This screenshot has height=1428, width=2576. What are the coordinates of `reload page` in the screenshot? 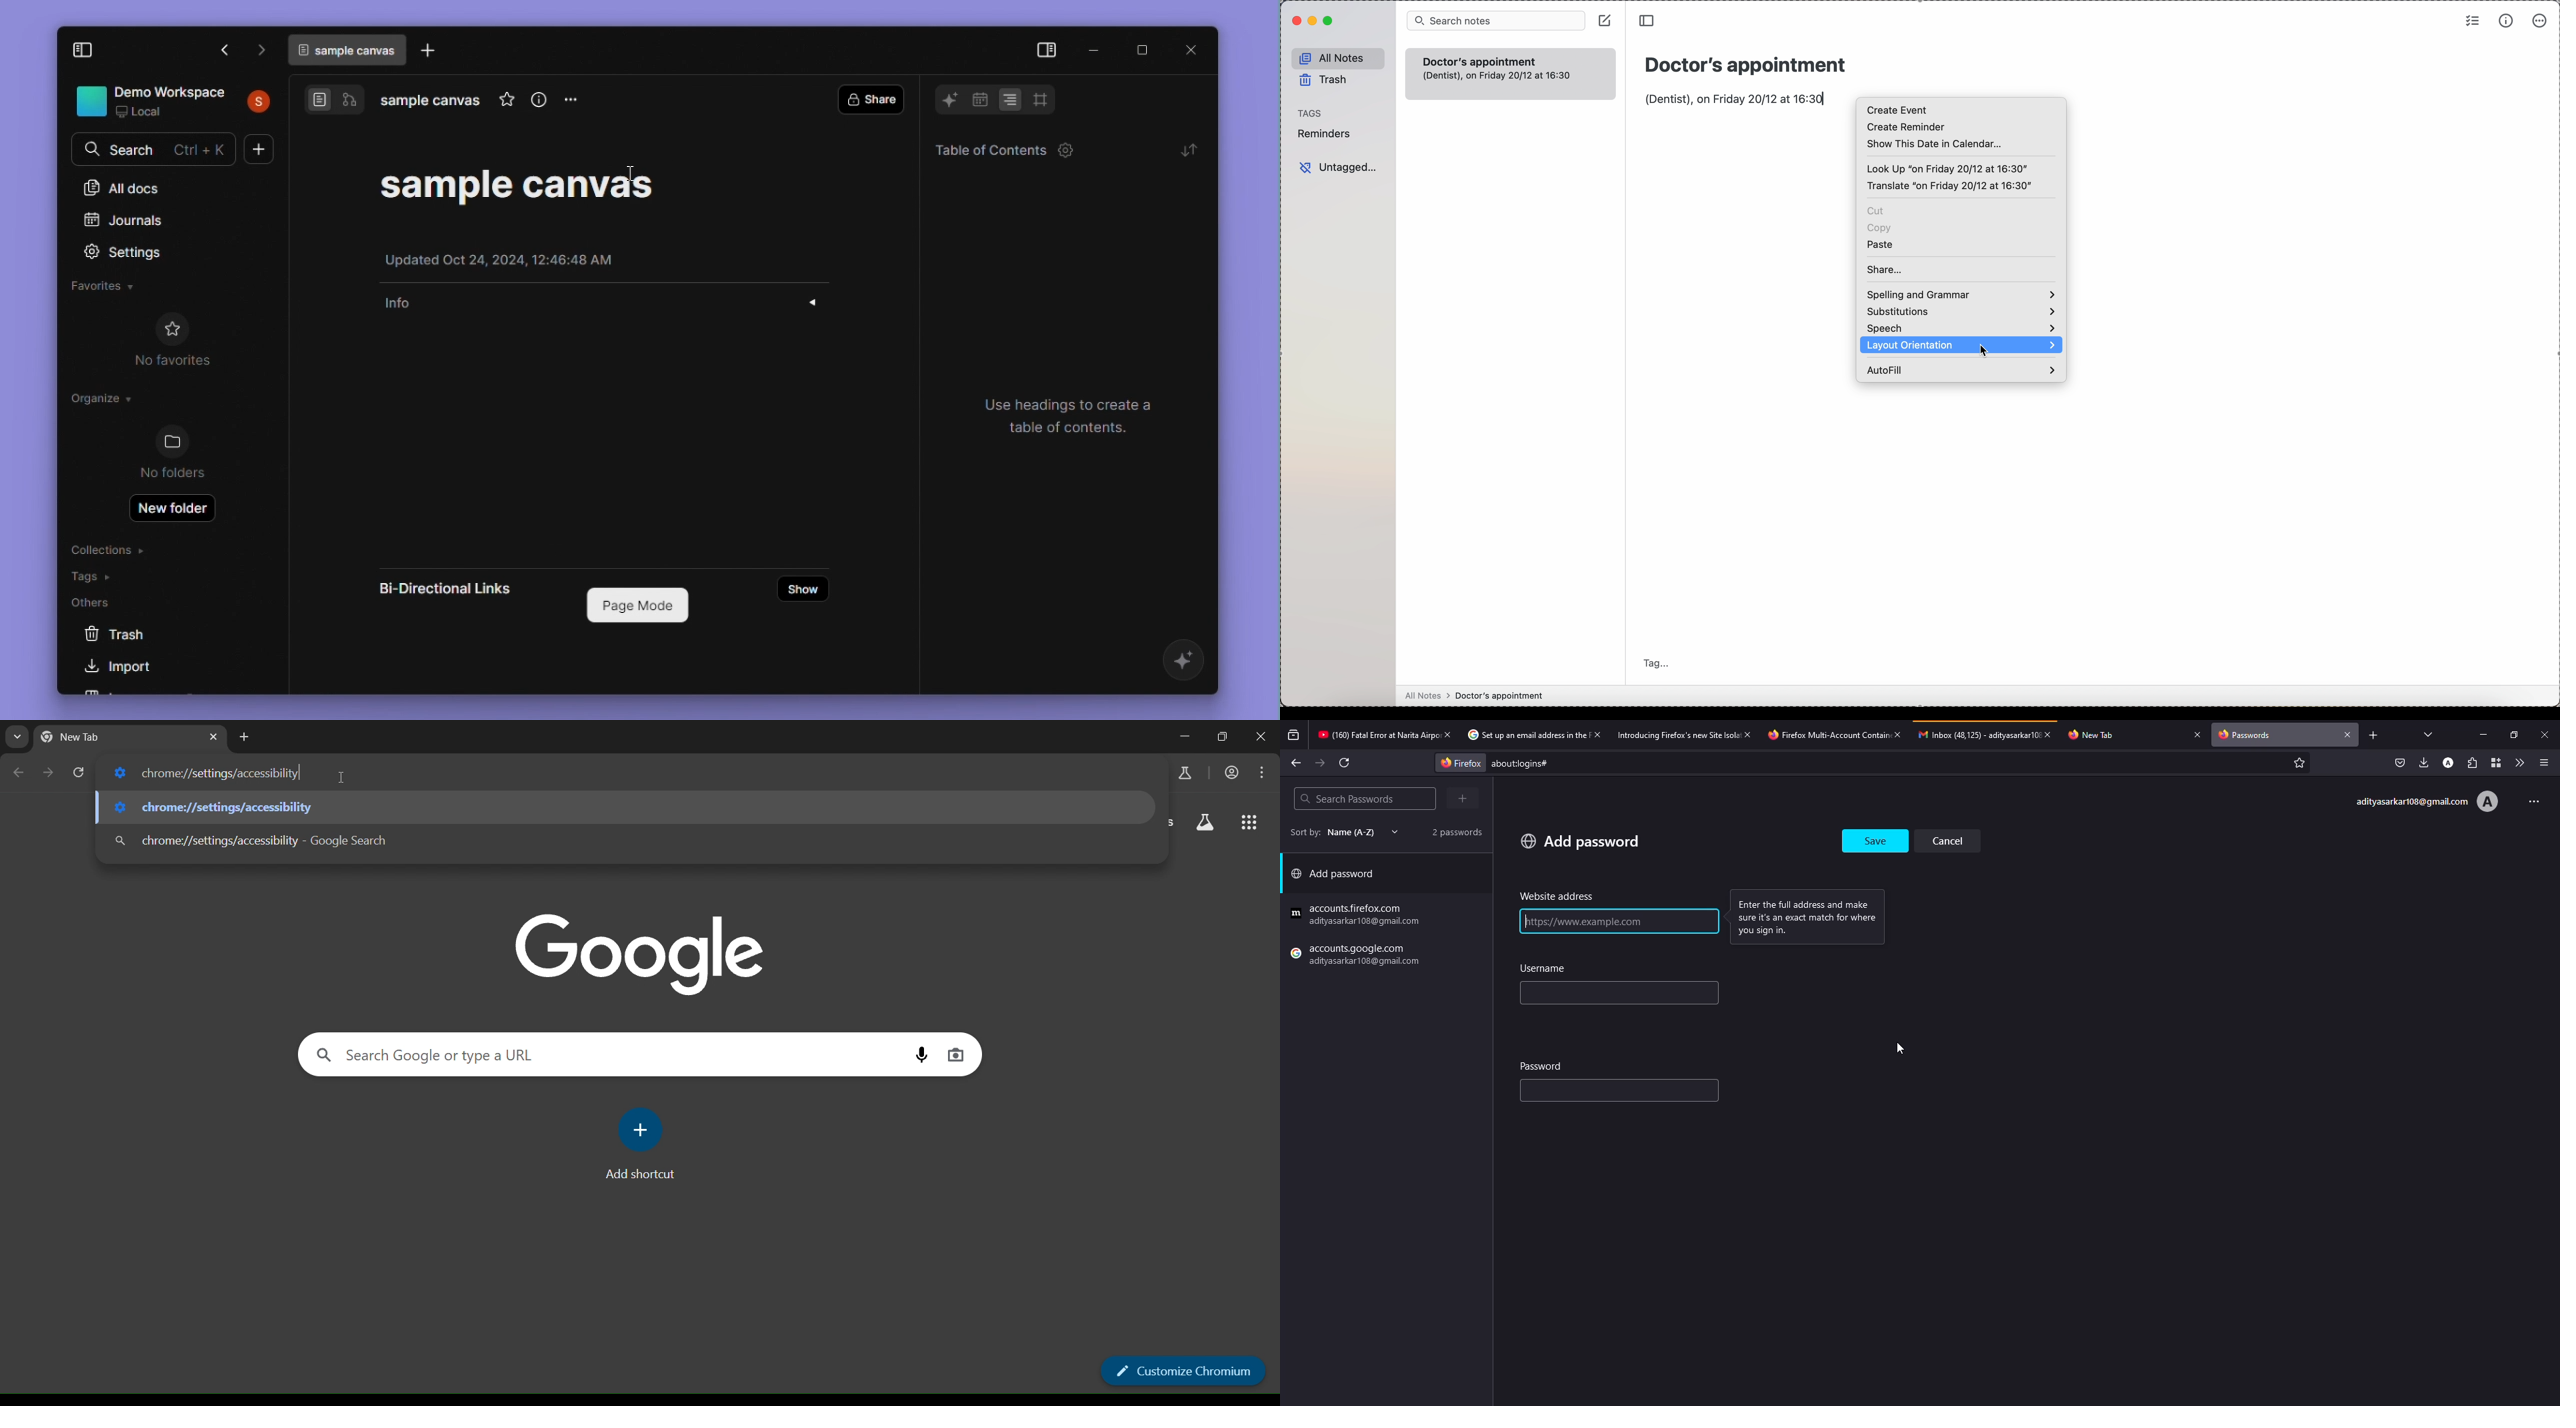 It's located at (77, 773).